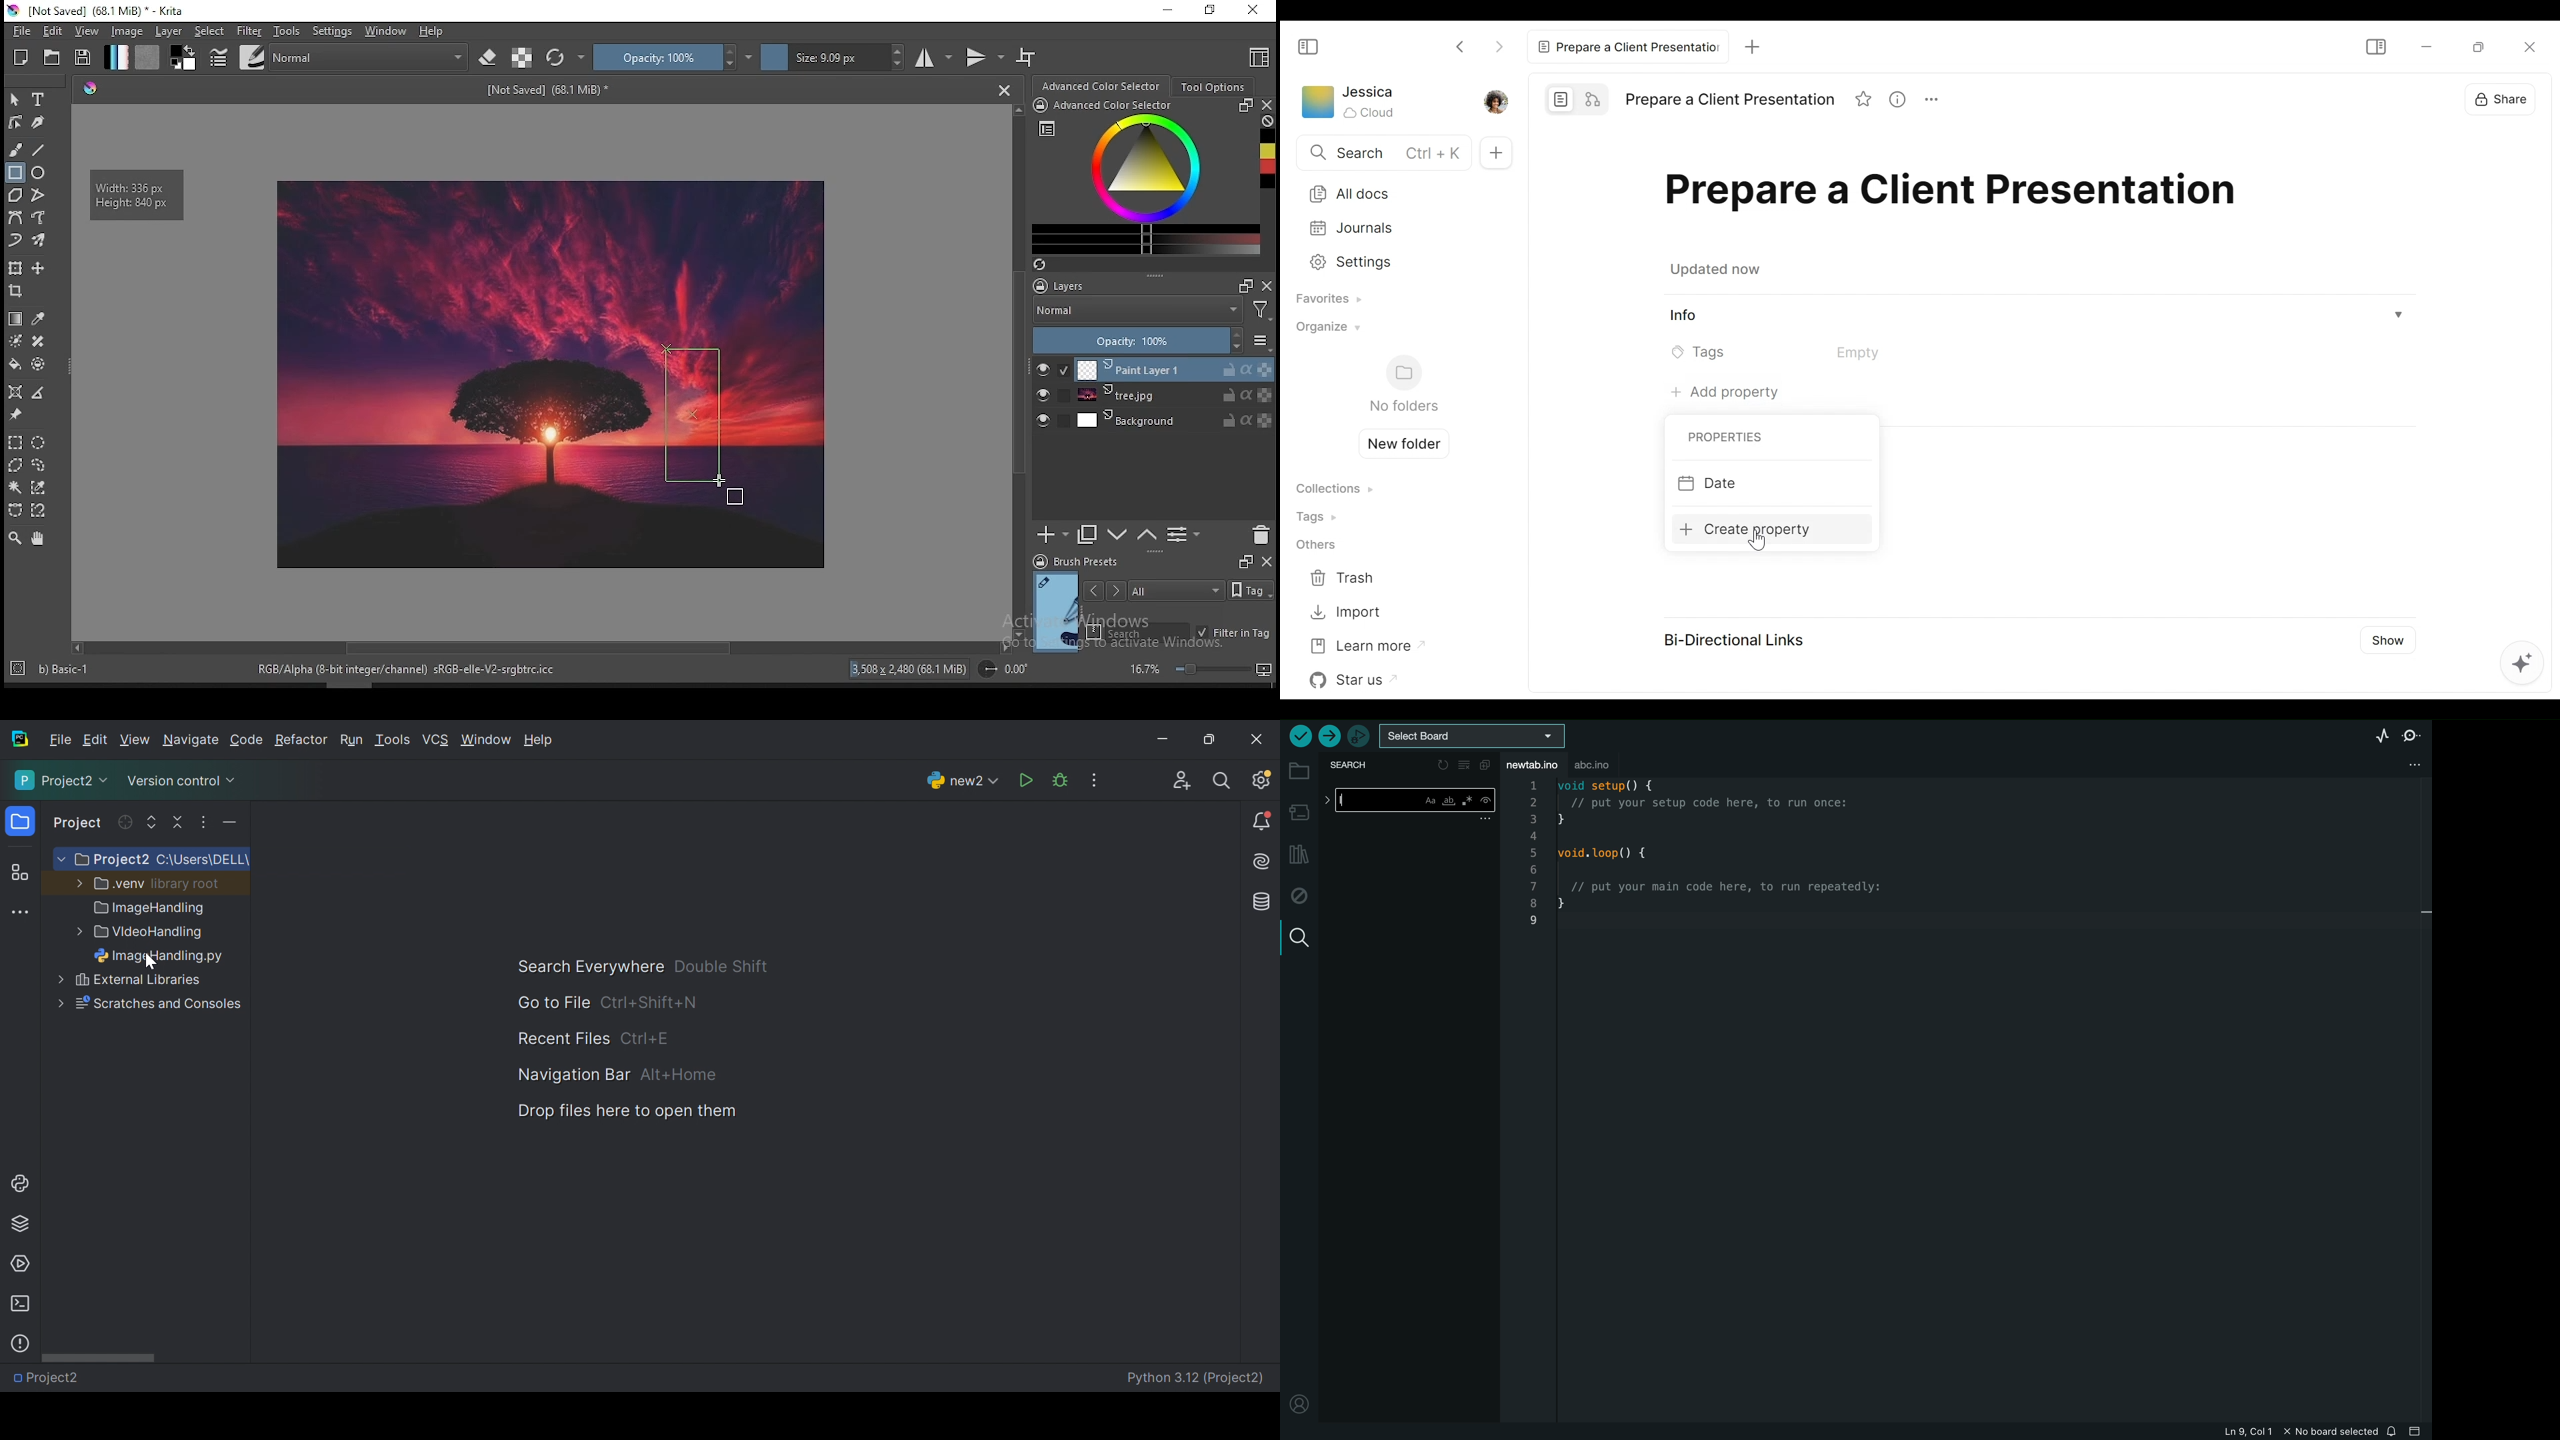  Describe the element at coordinates (22, 913) in the screenshot. I see `More tool windows` at that location.